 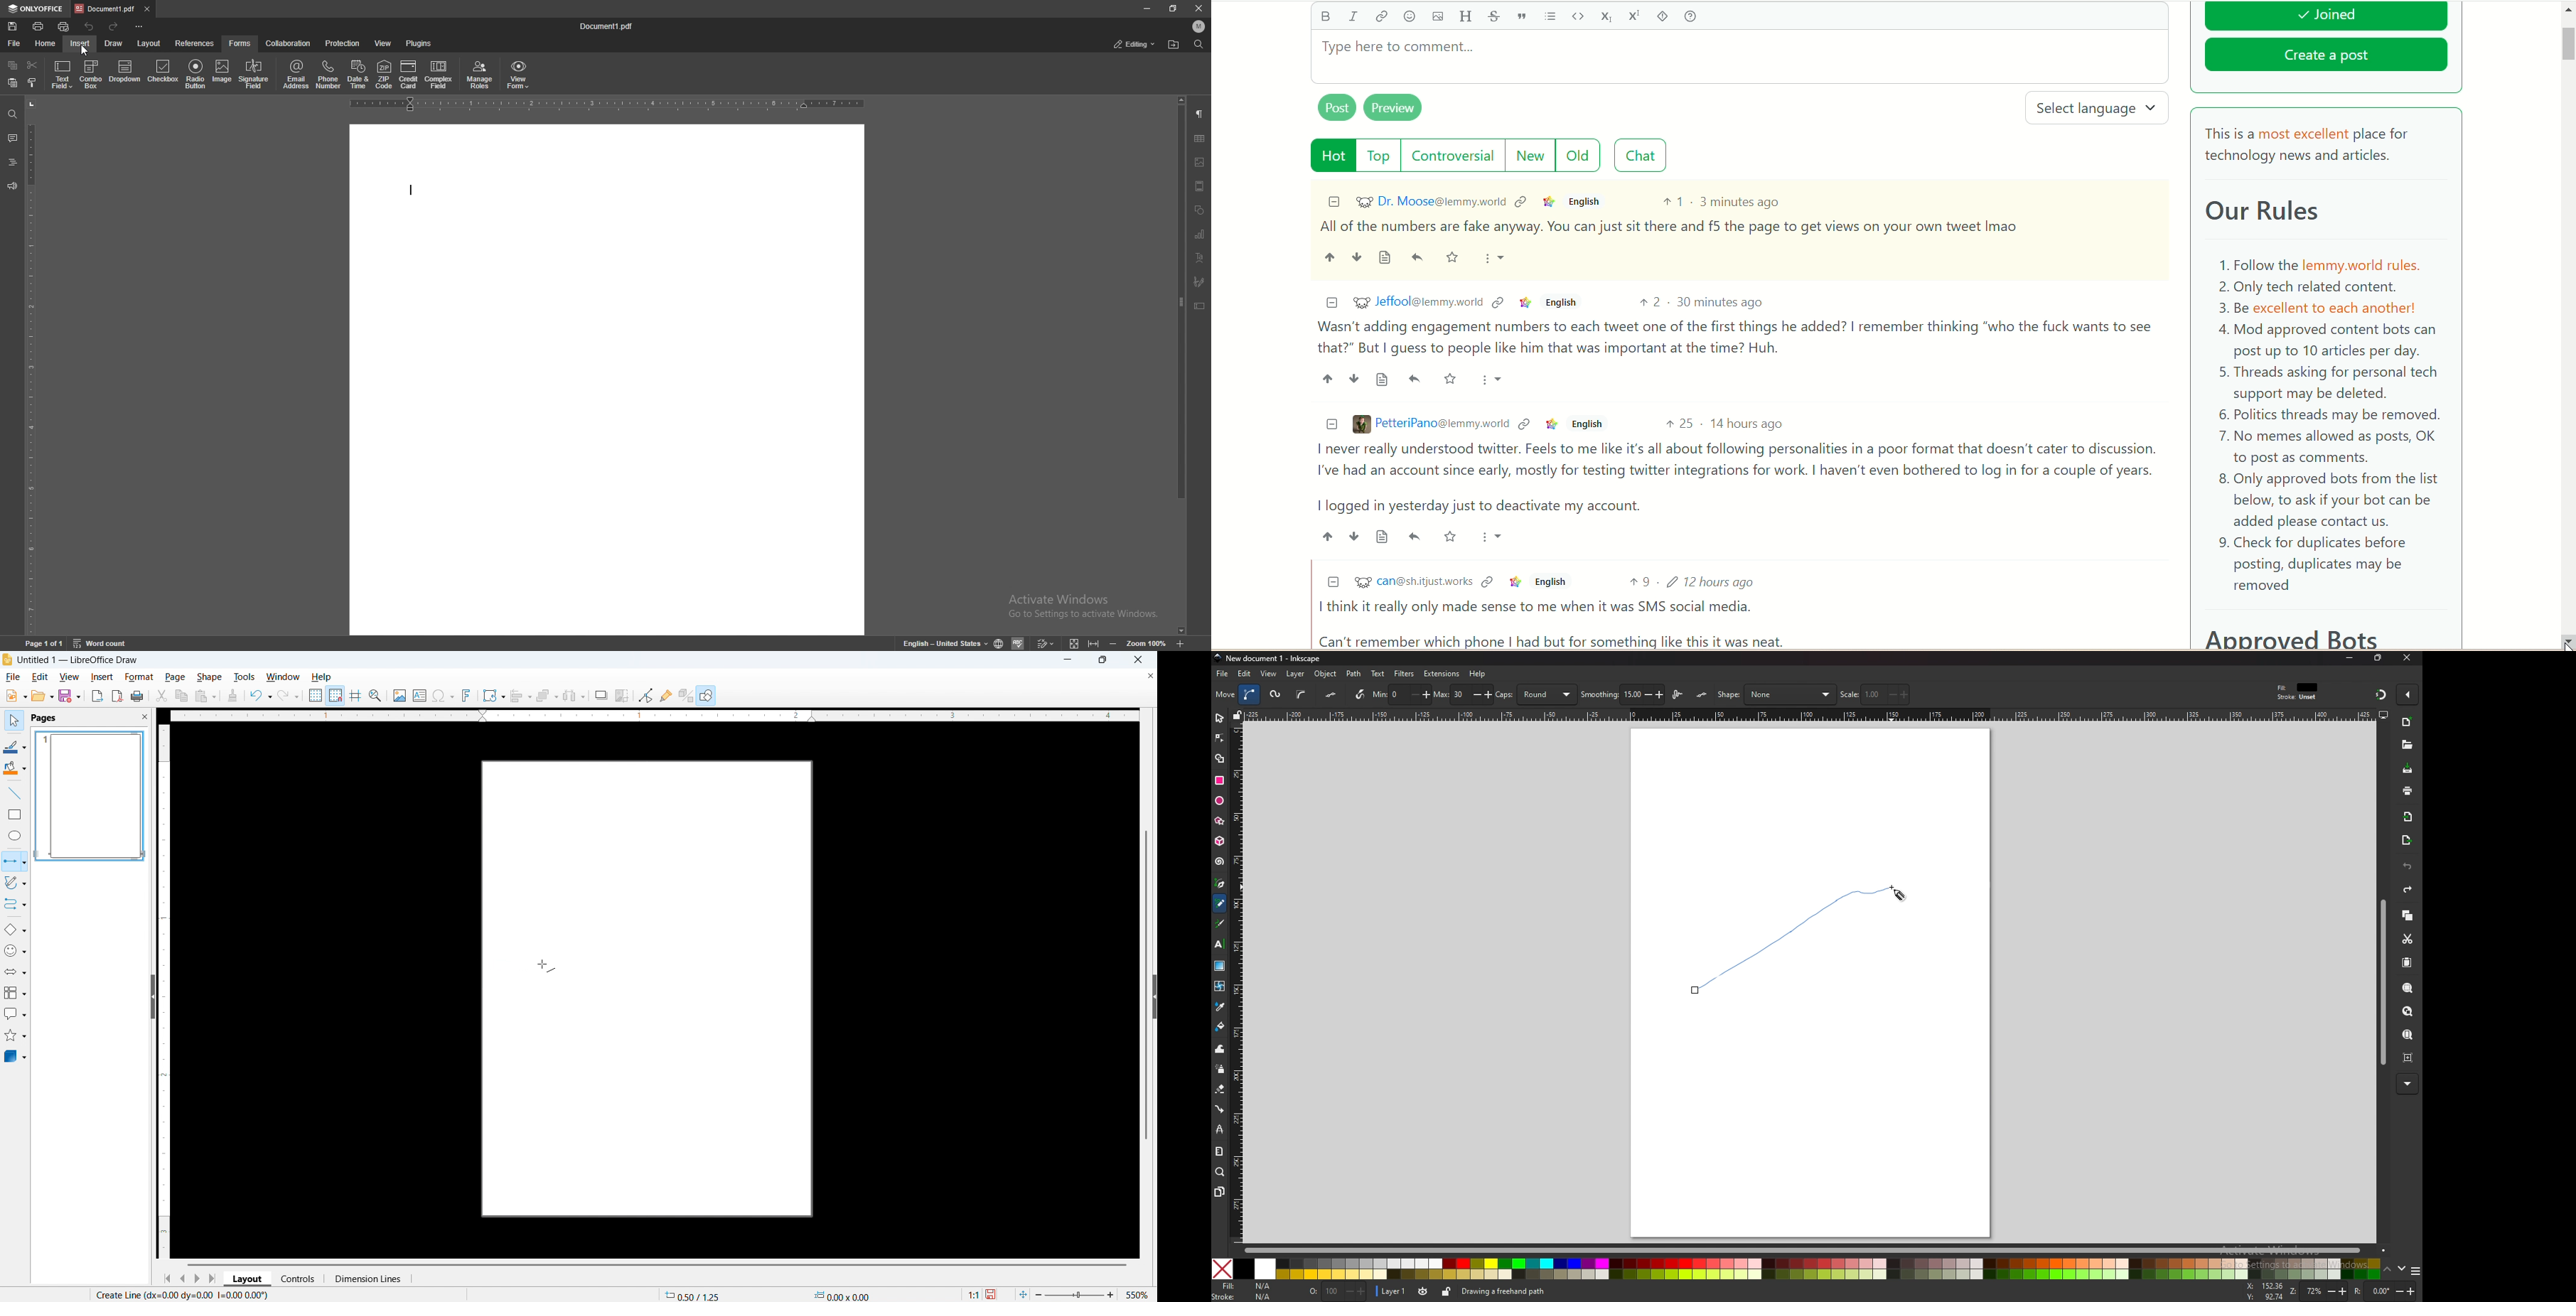 What do you see at coordinates (1201, 162) in the screenshot?
I see `image` at bounding box center [1201, 162].